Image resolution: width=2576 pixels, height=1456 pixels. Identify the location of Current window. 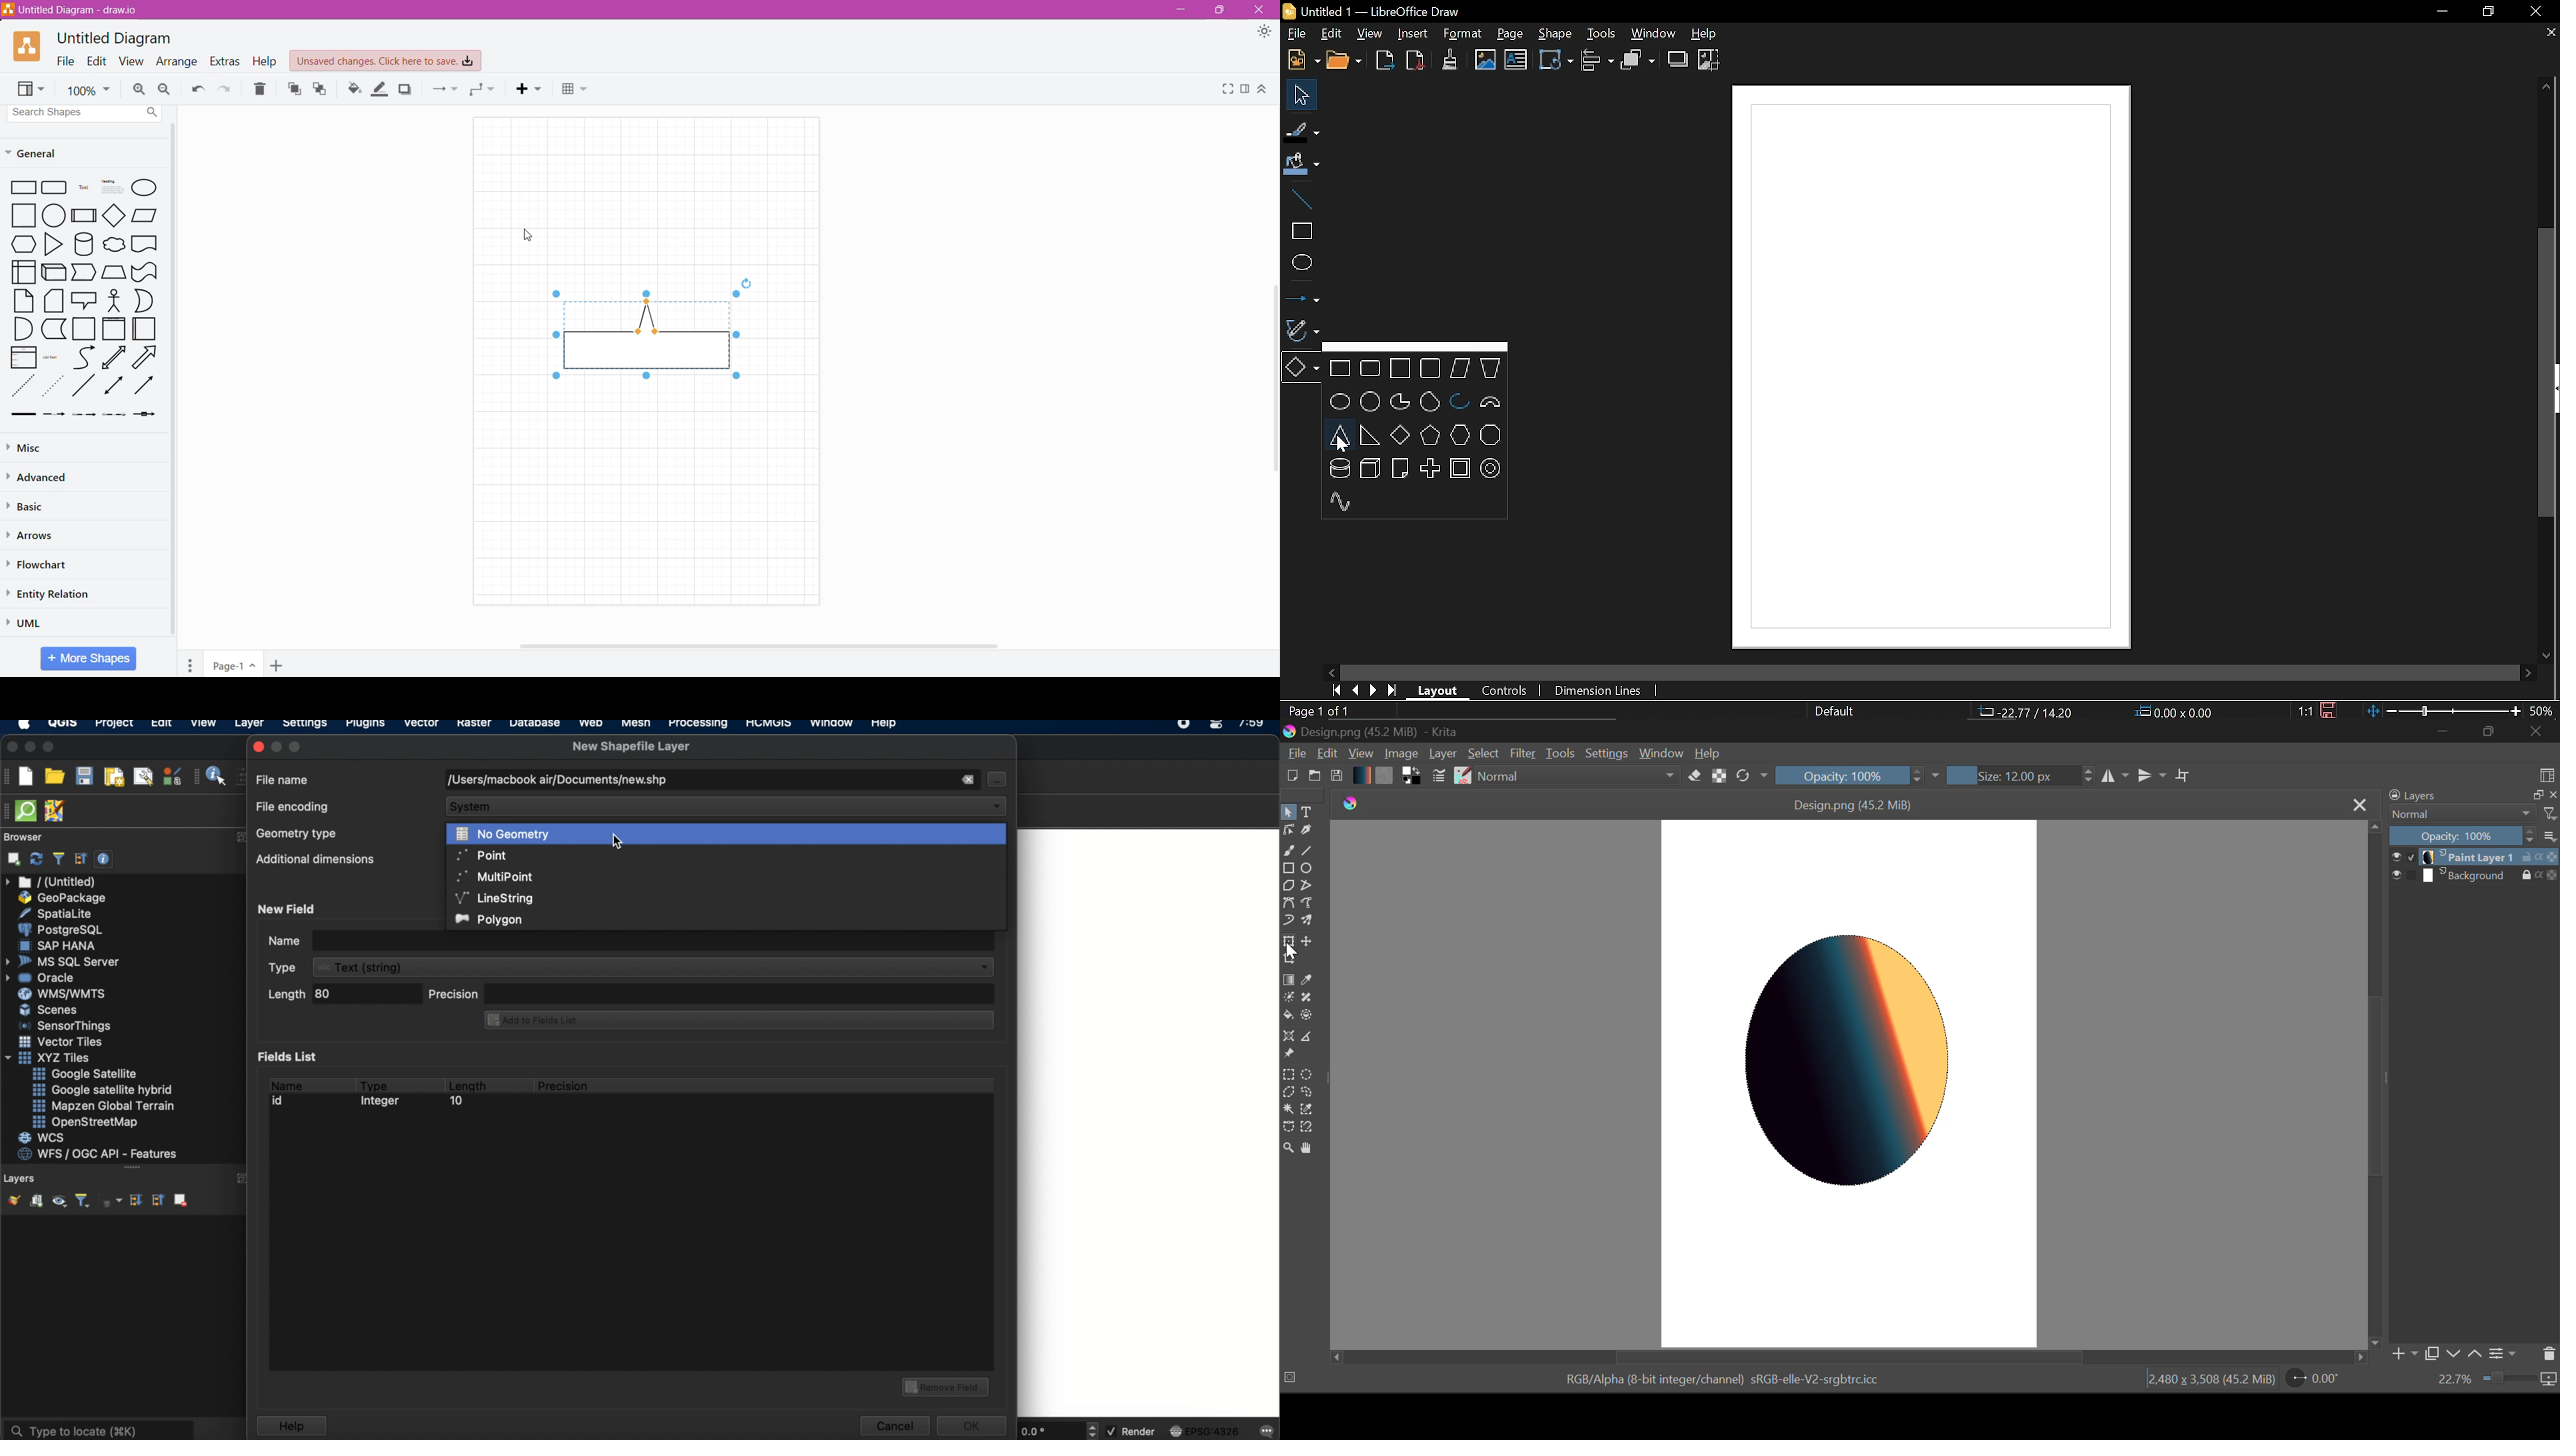
(1380, 10).